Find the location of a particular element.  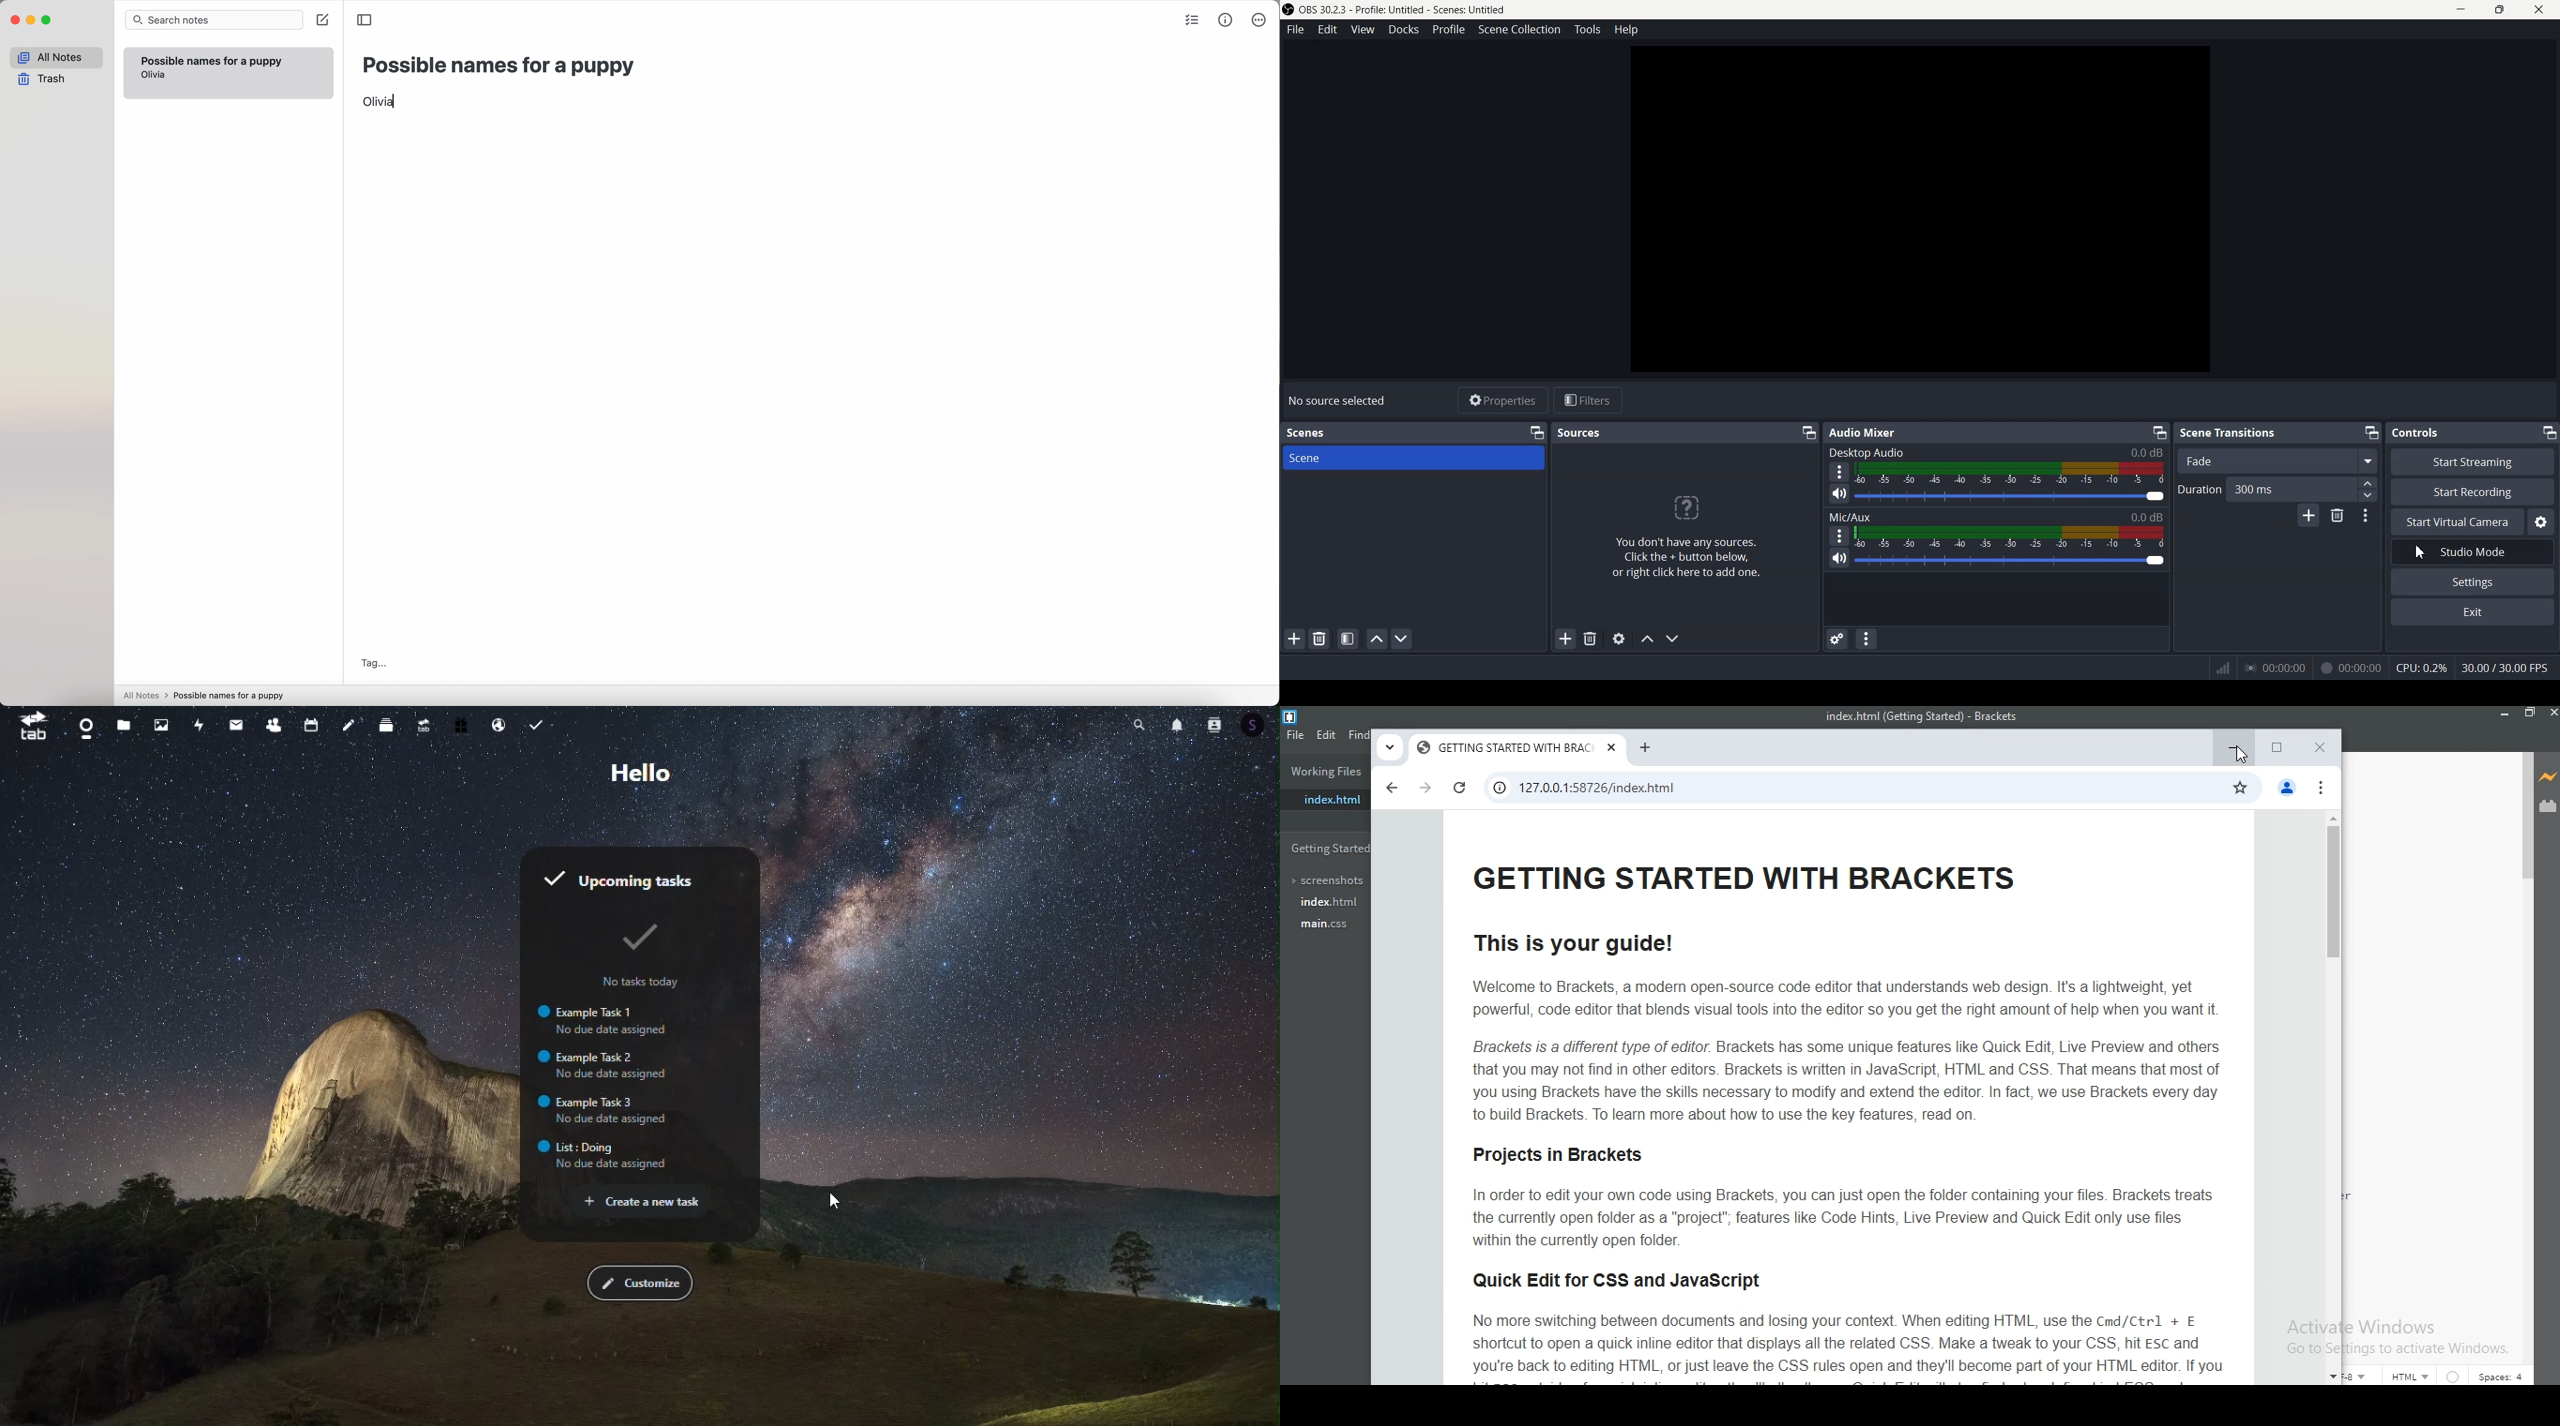

Edit is located at coordinates (1327, 29).